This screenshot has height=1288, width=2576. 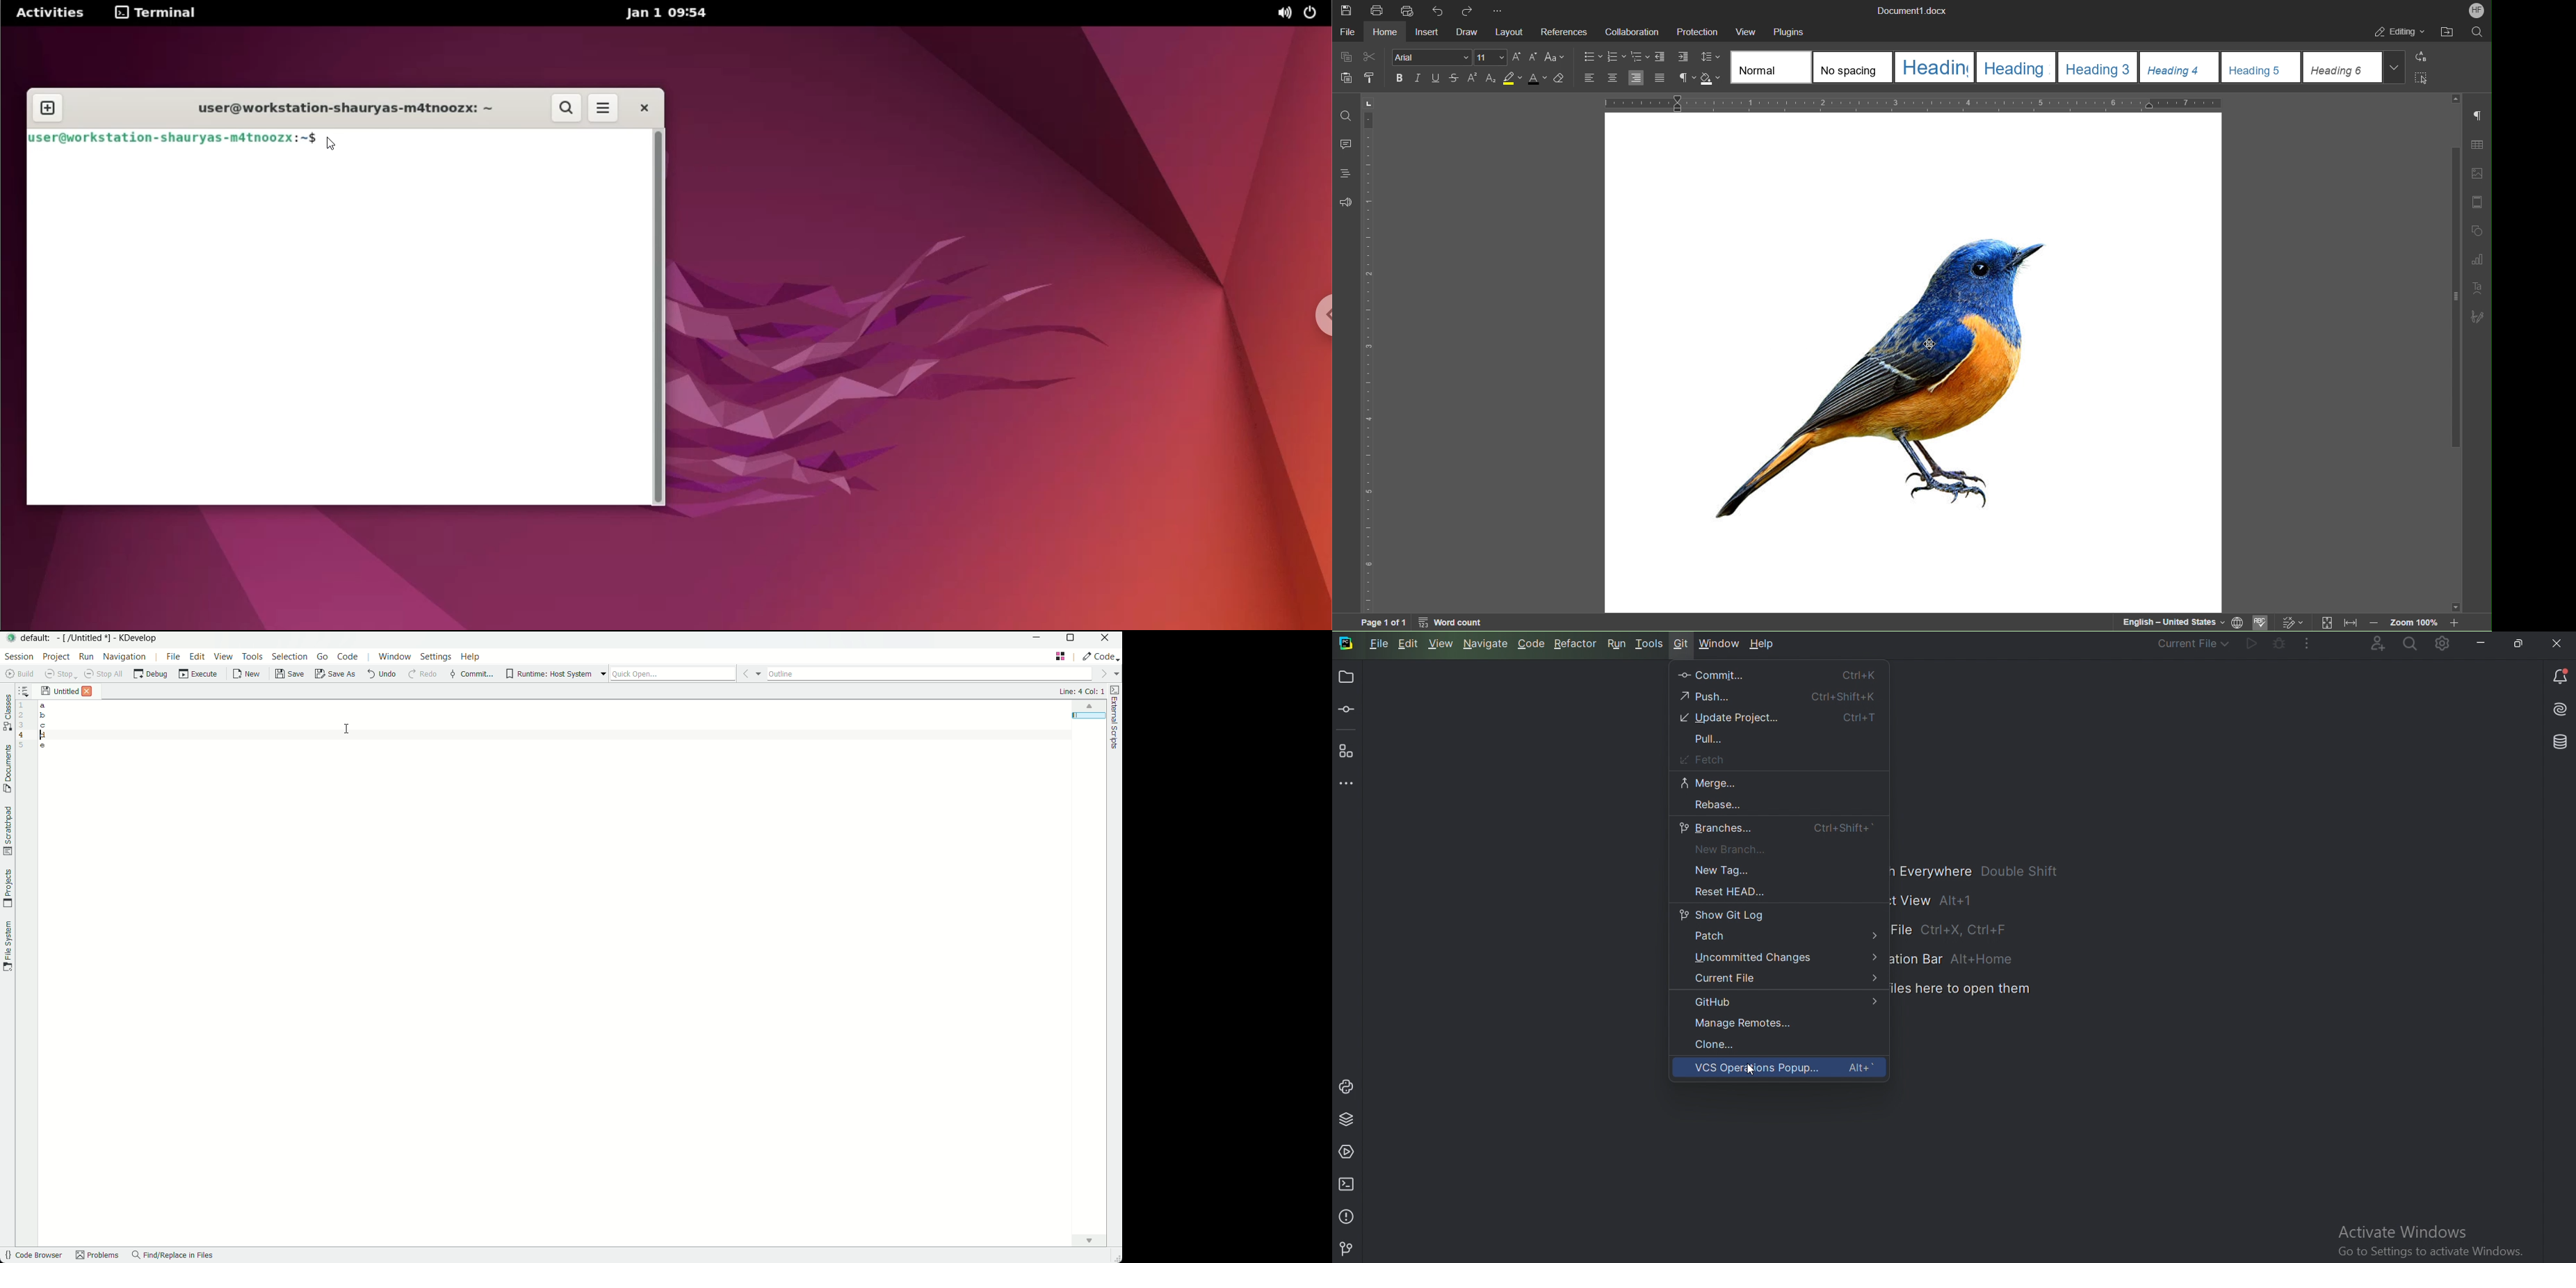 I want to click on Font size, so click(x=1491, y=57).